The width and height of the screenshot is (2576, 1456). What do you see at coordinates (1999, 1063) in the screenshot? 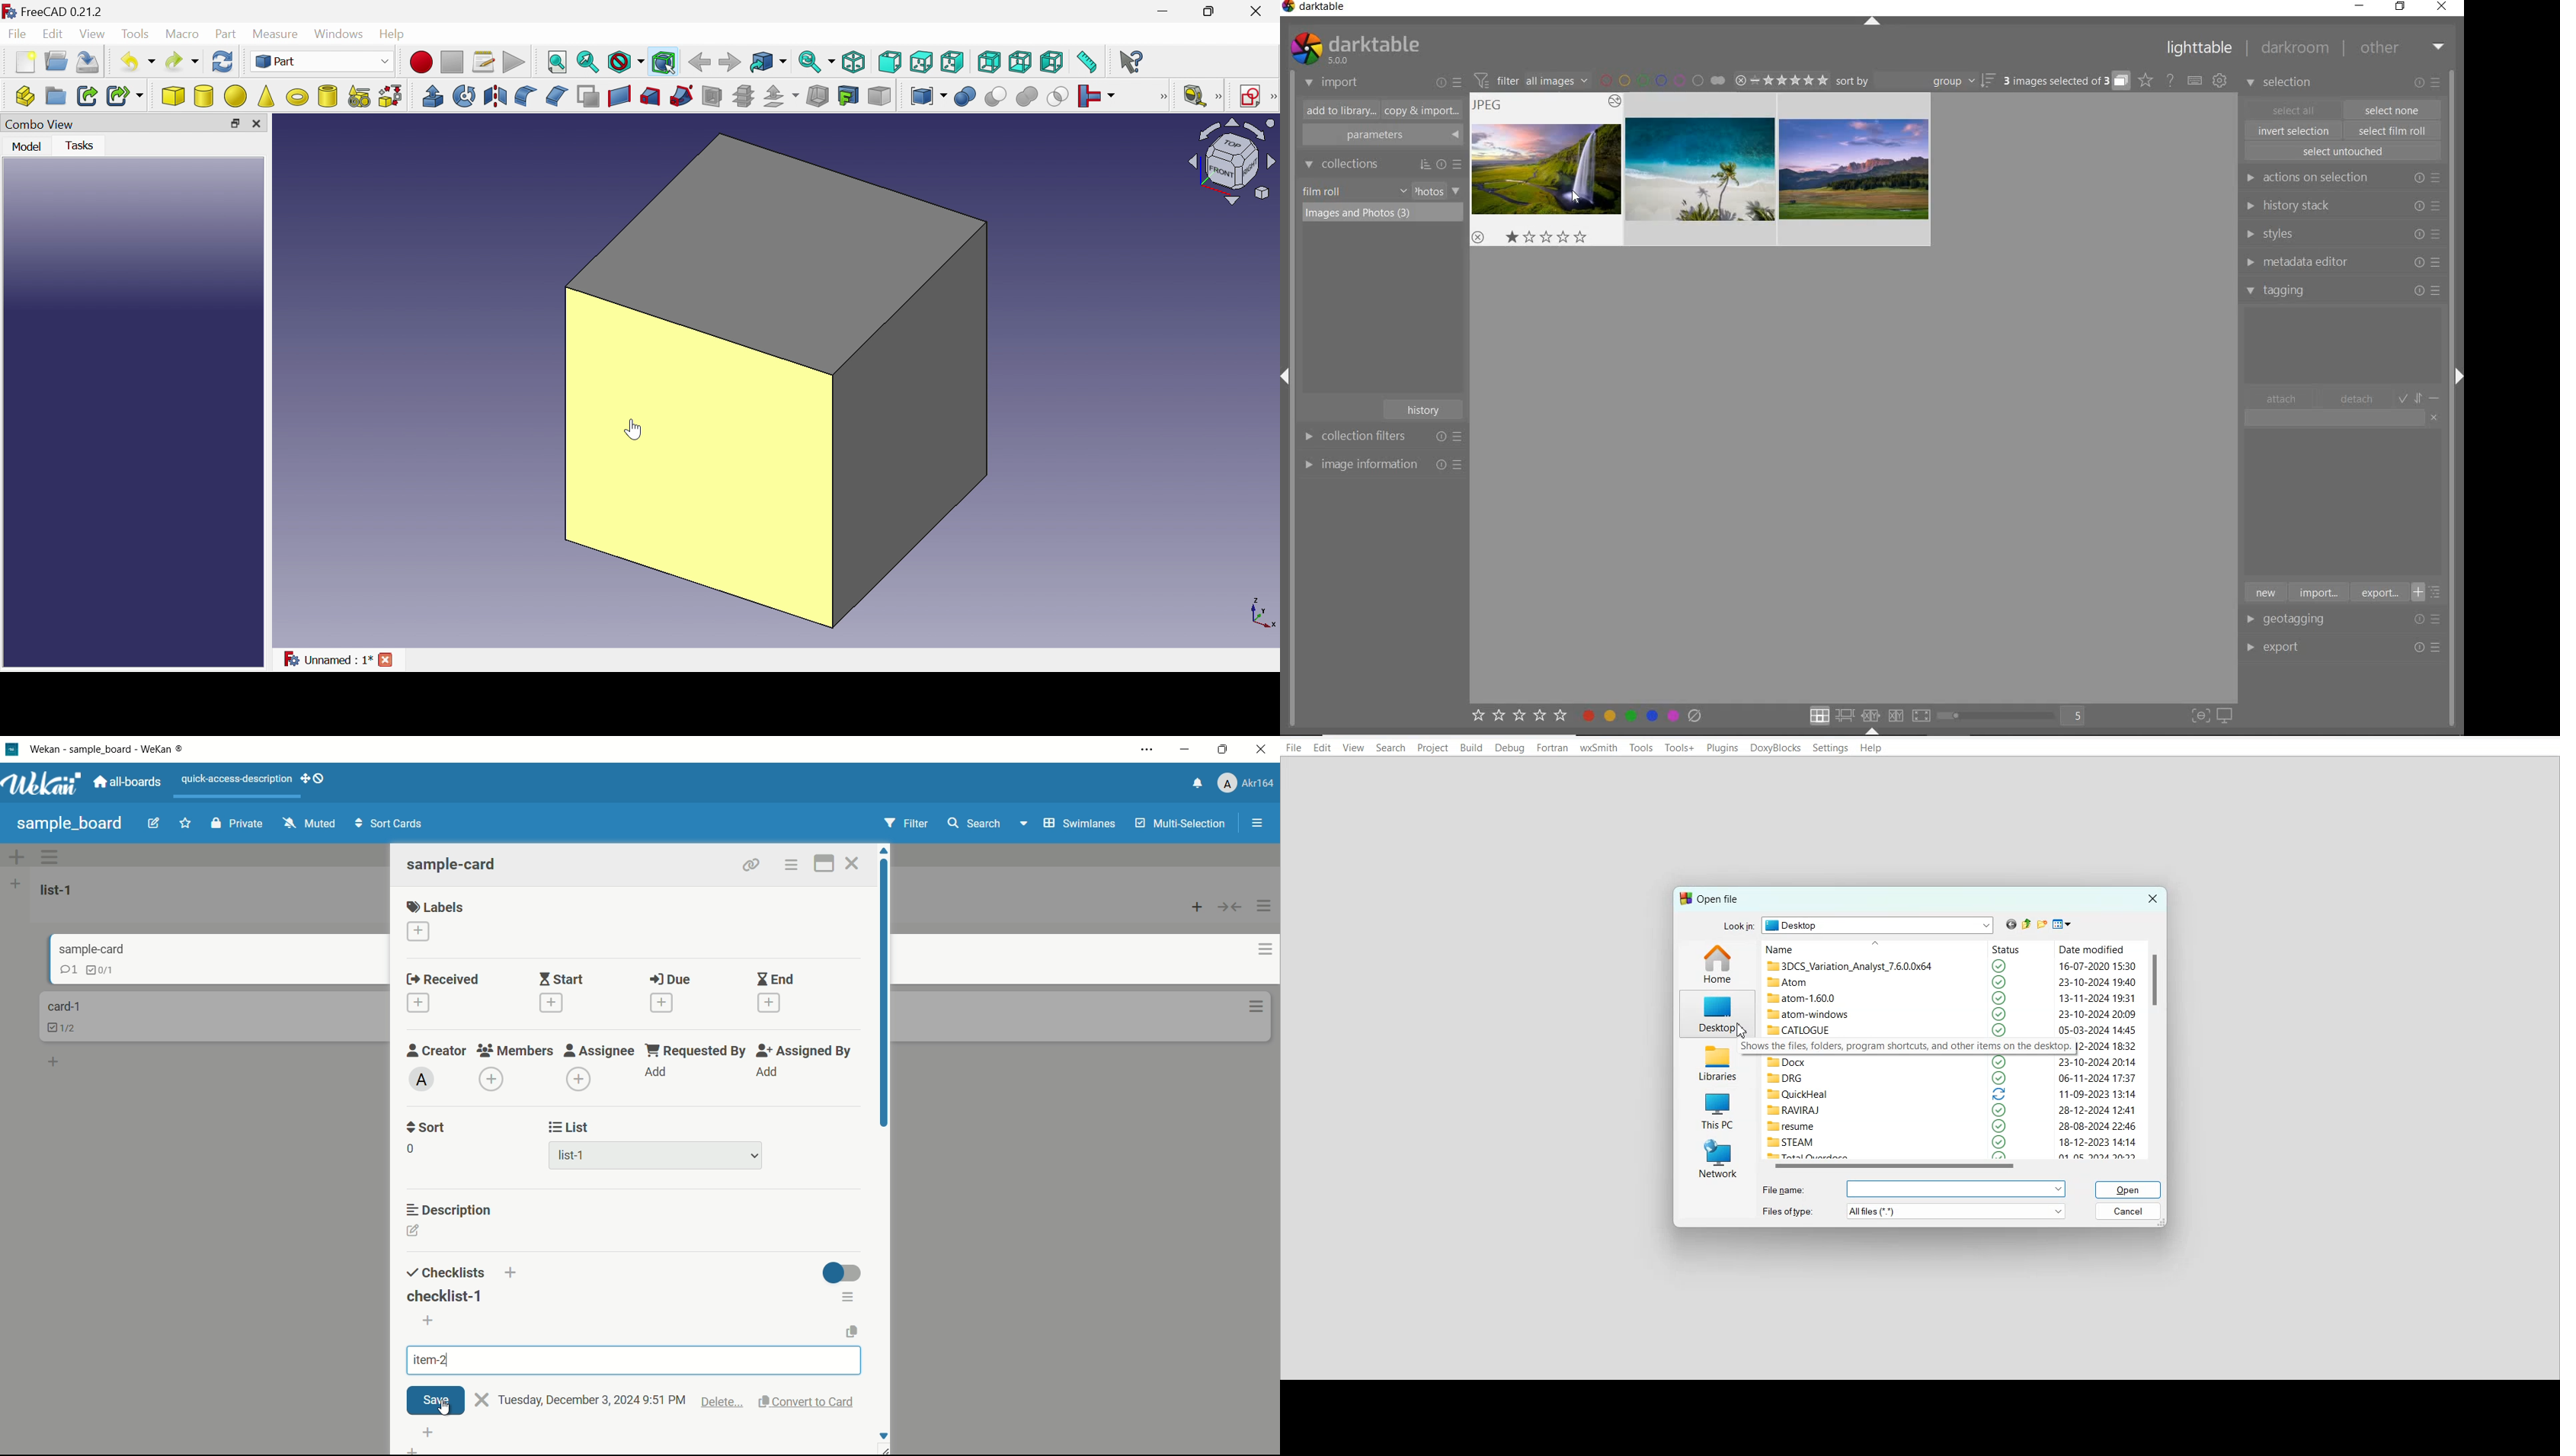
I see `selected logo` at bounding box center [1999, 1063].